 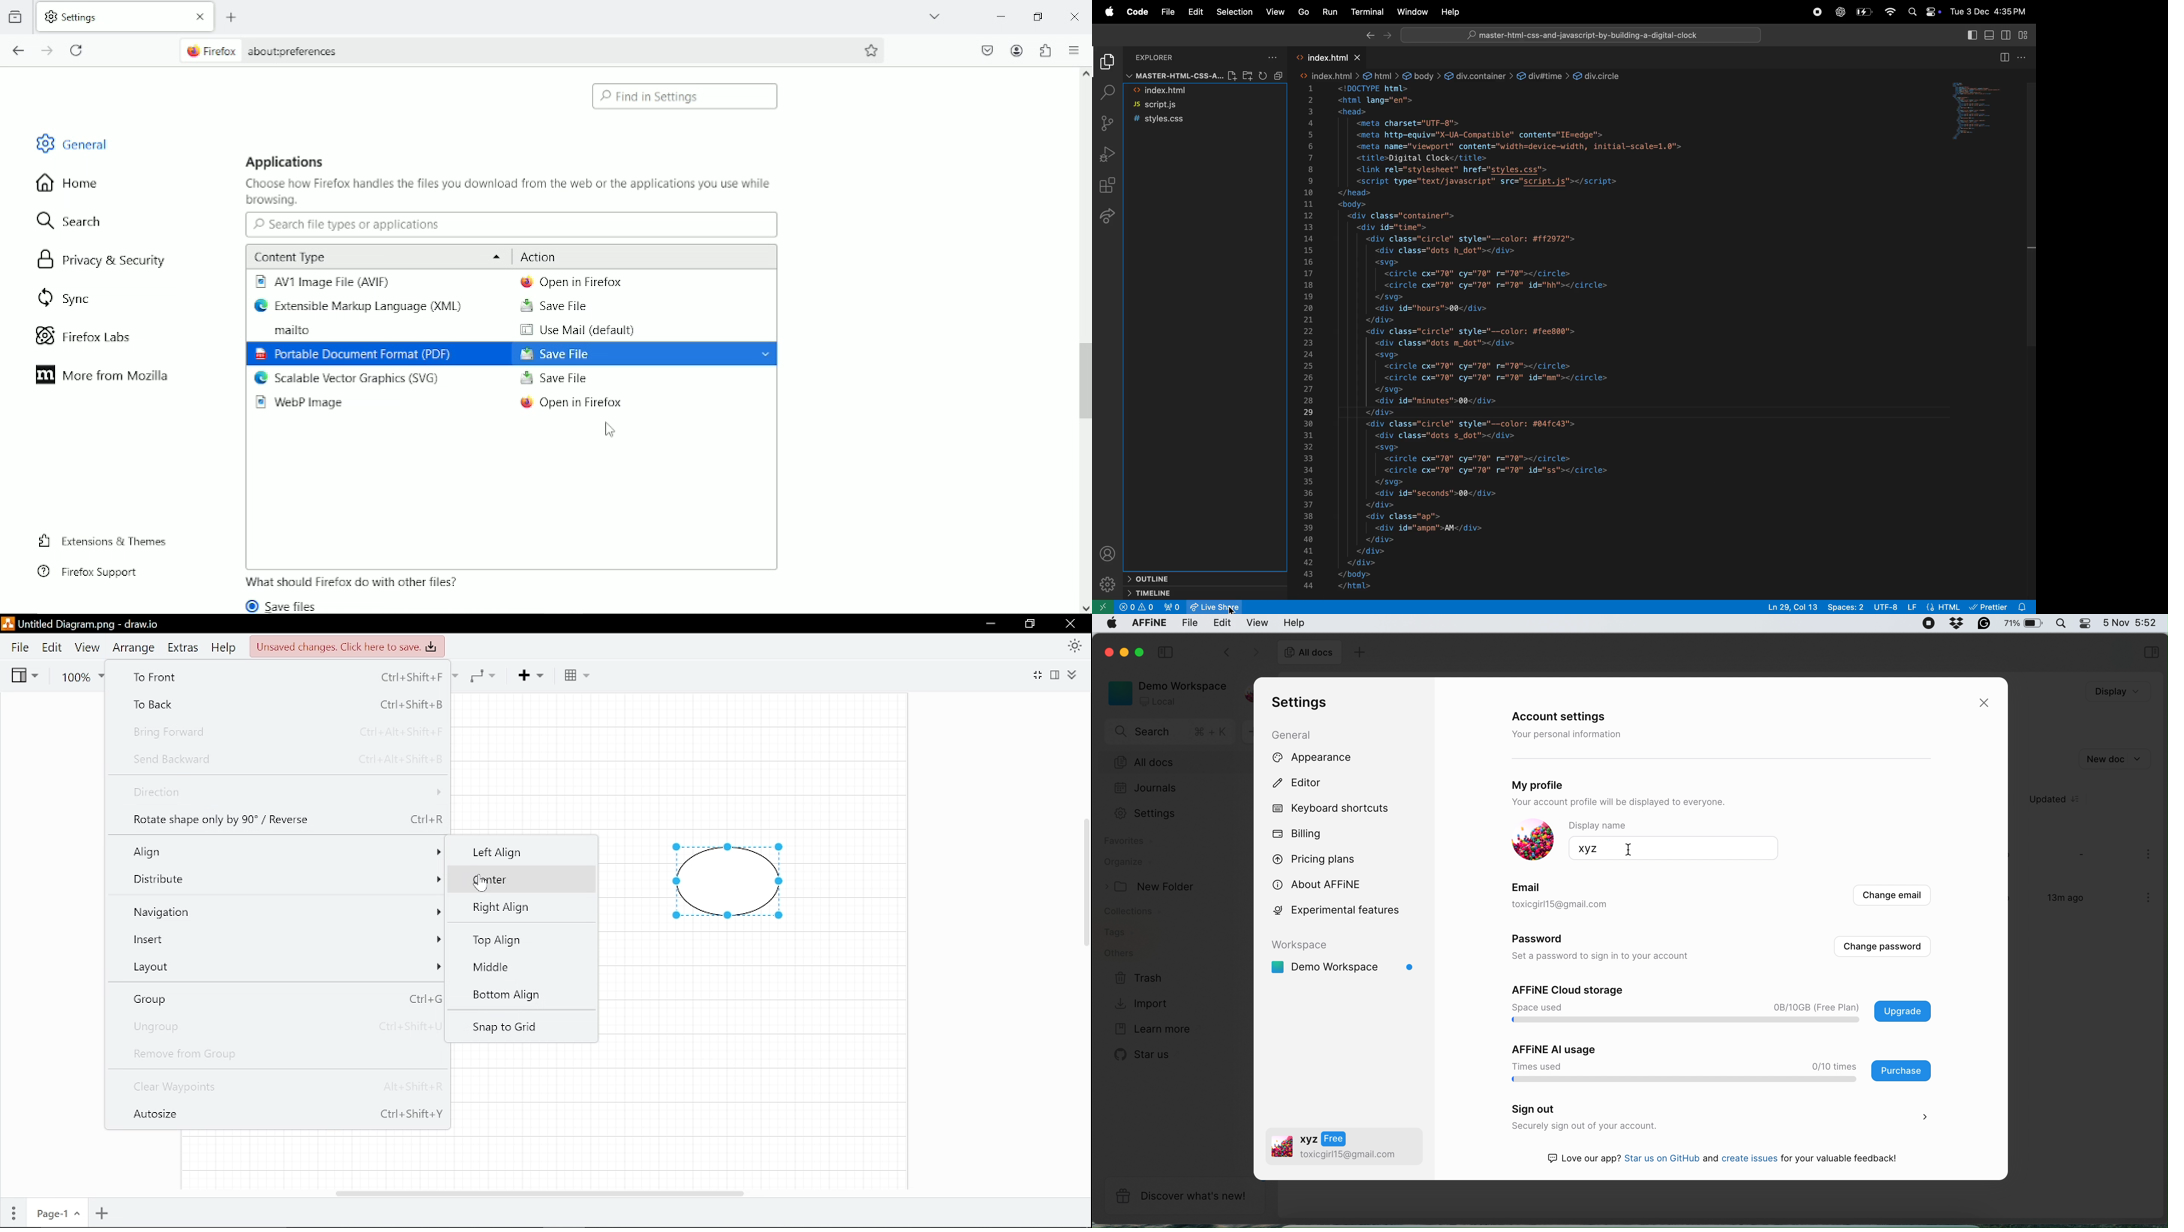 What do you see at coordinates (1816, 12) in the screenshot?
I see `record` at bounding box center [1816, 12].